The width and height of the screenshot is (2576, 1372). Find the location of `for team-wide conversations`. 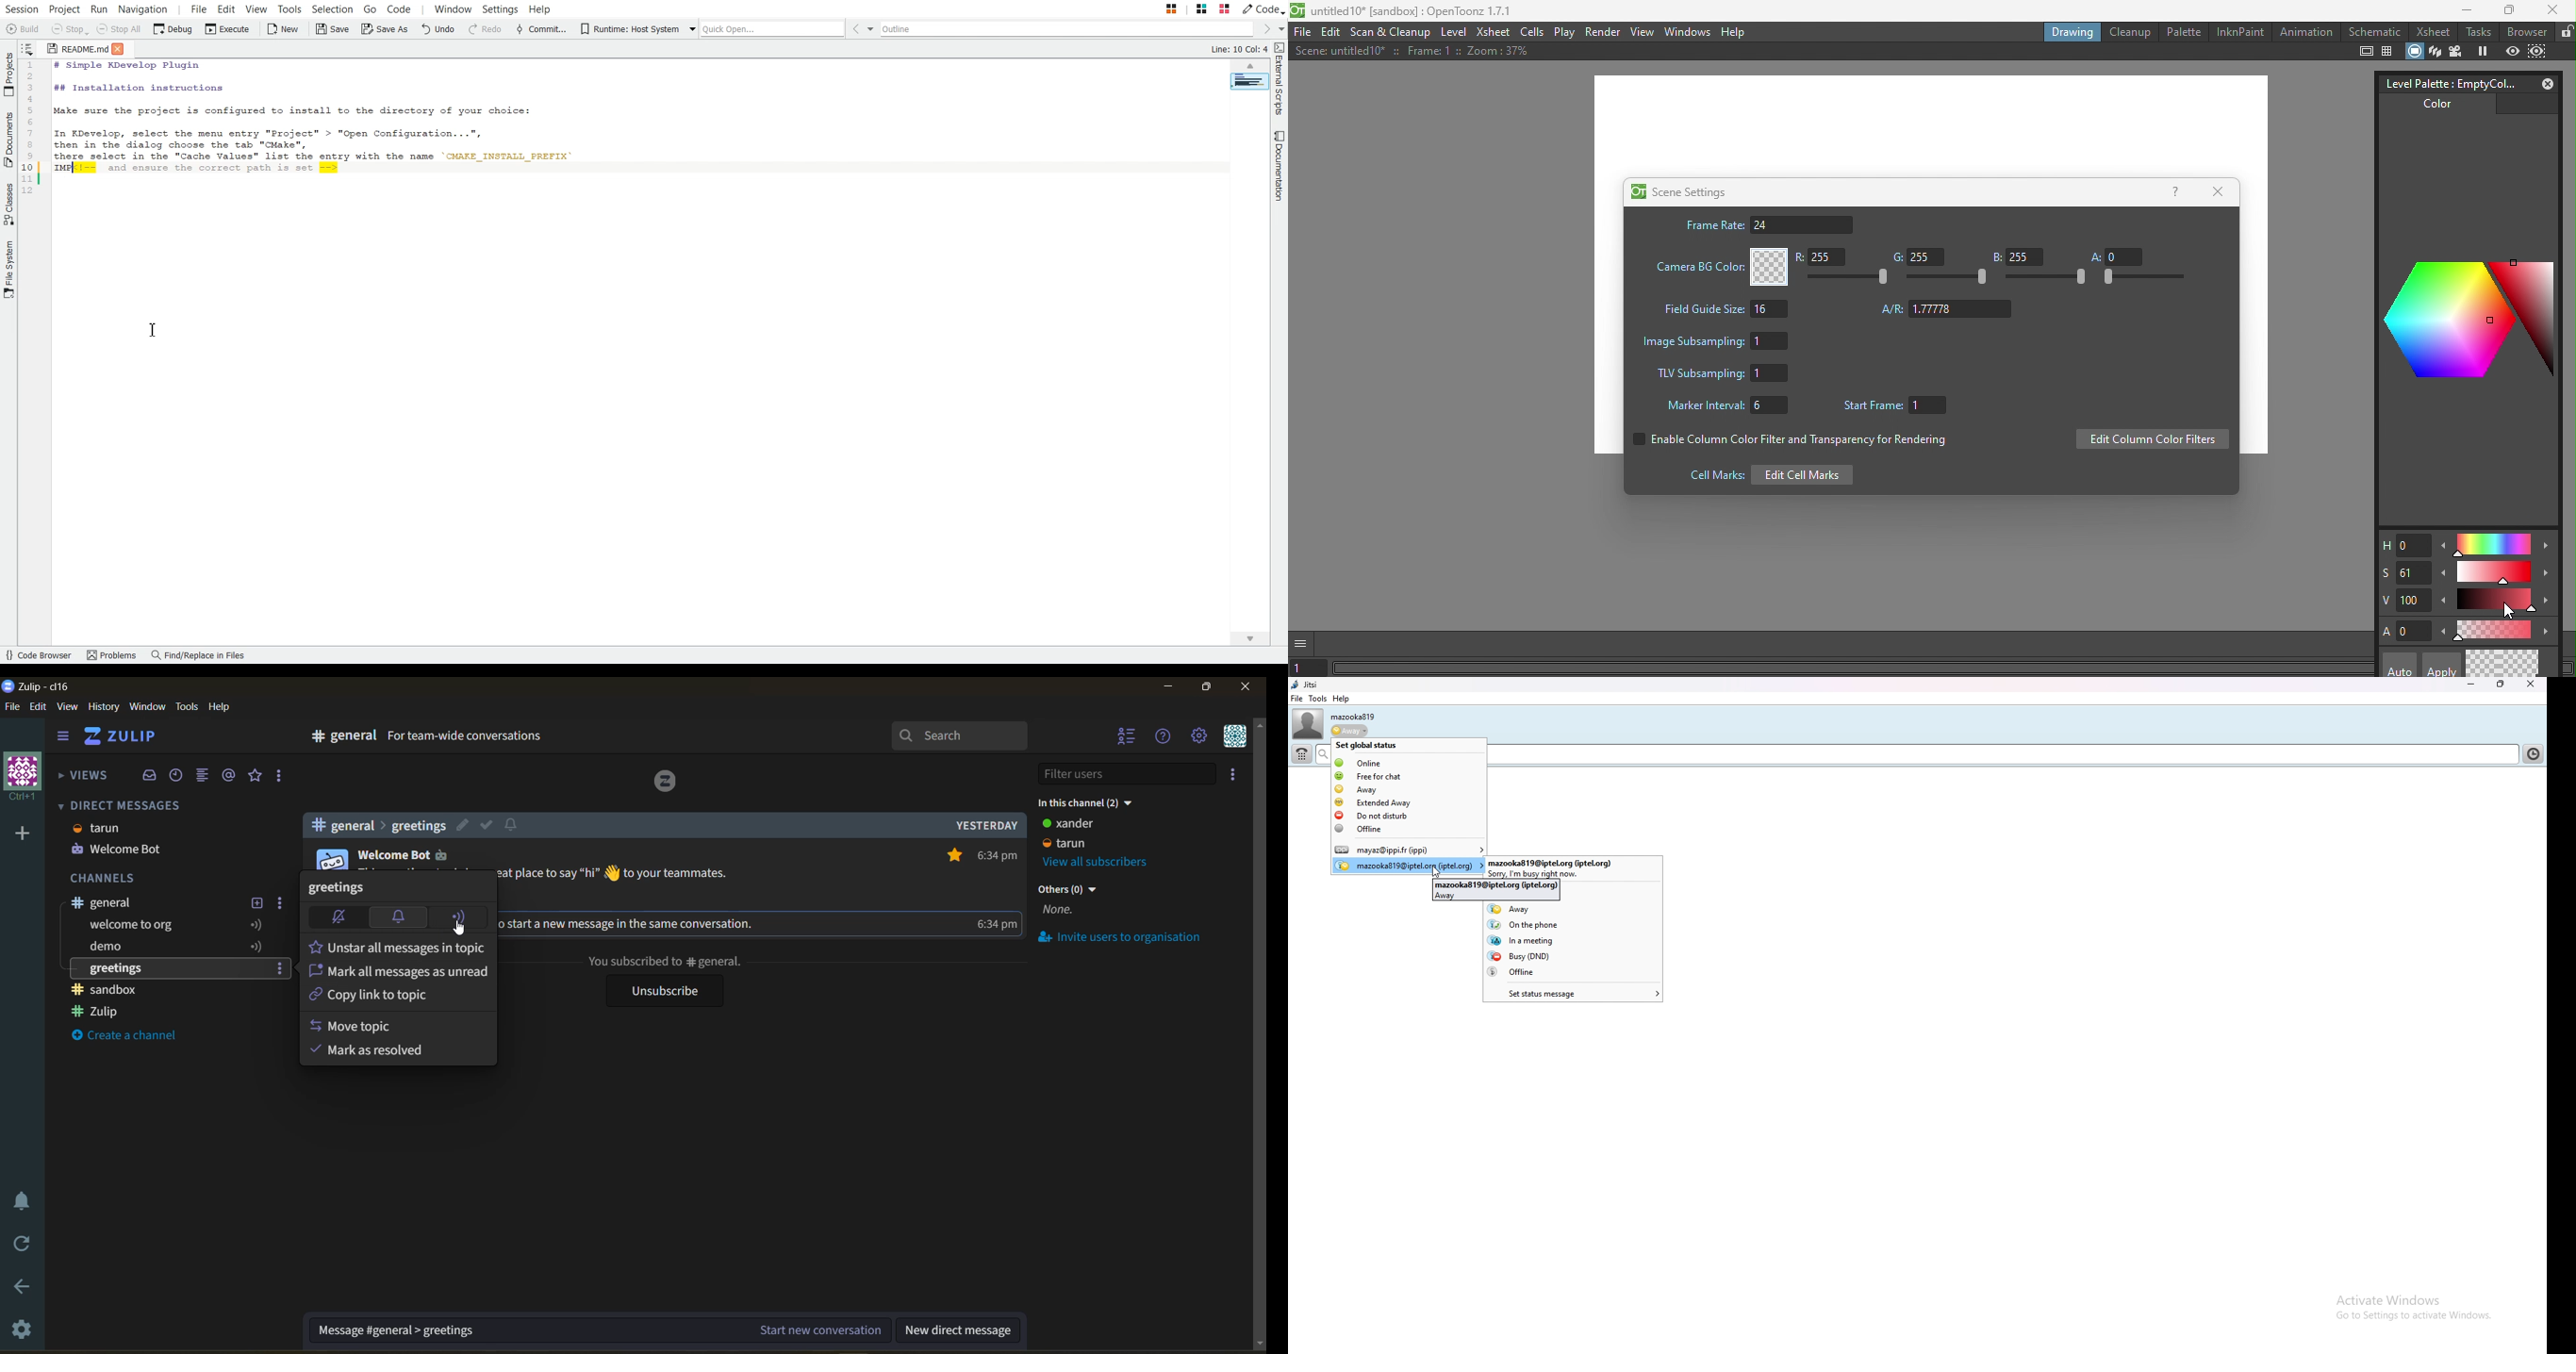

for team-wide conversations is located at coordinates (467, 738).